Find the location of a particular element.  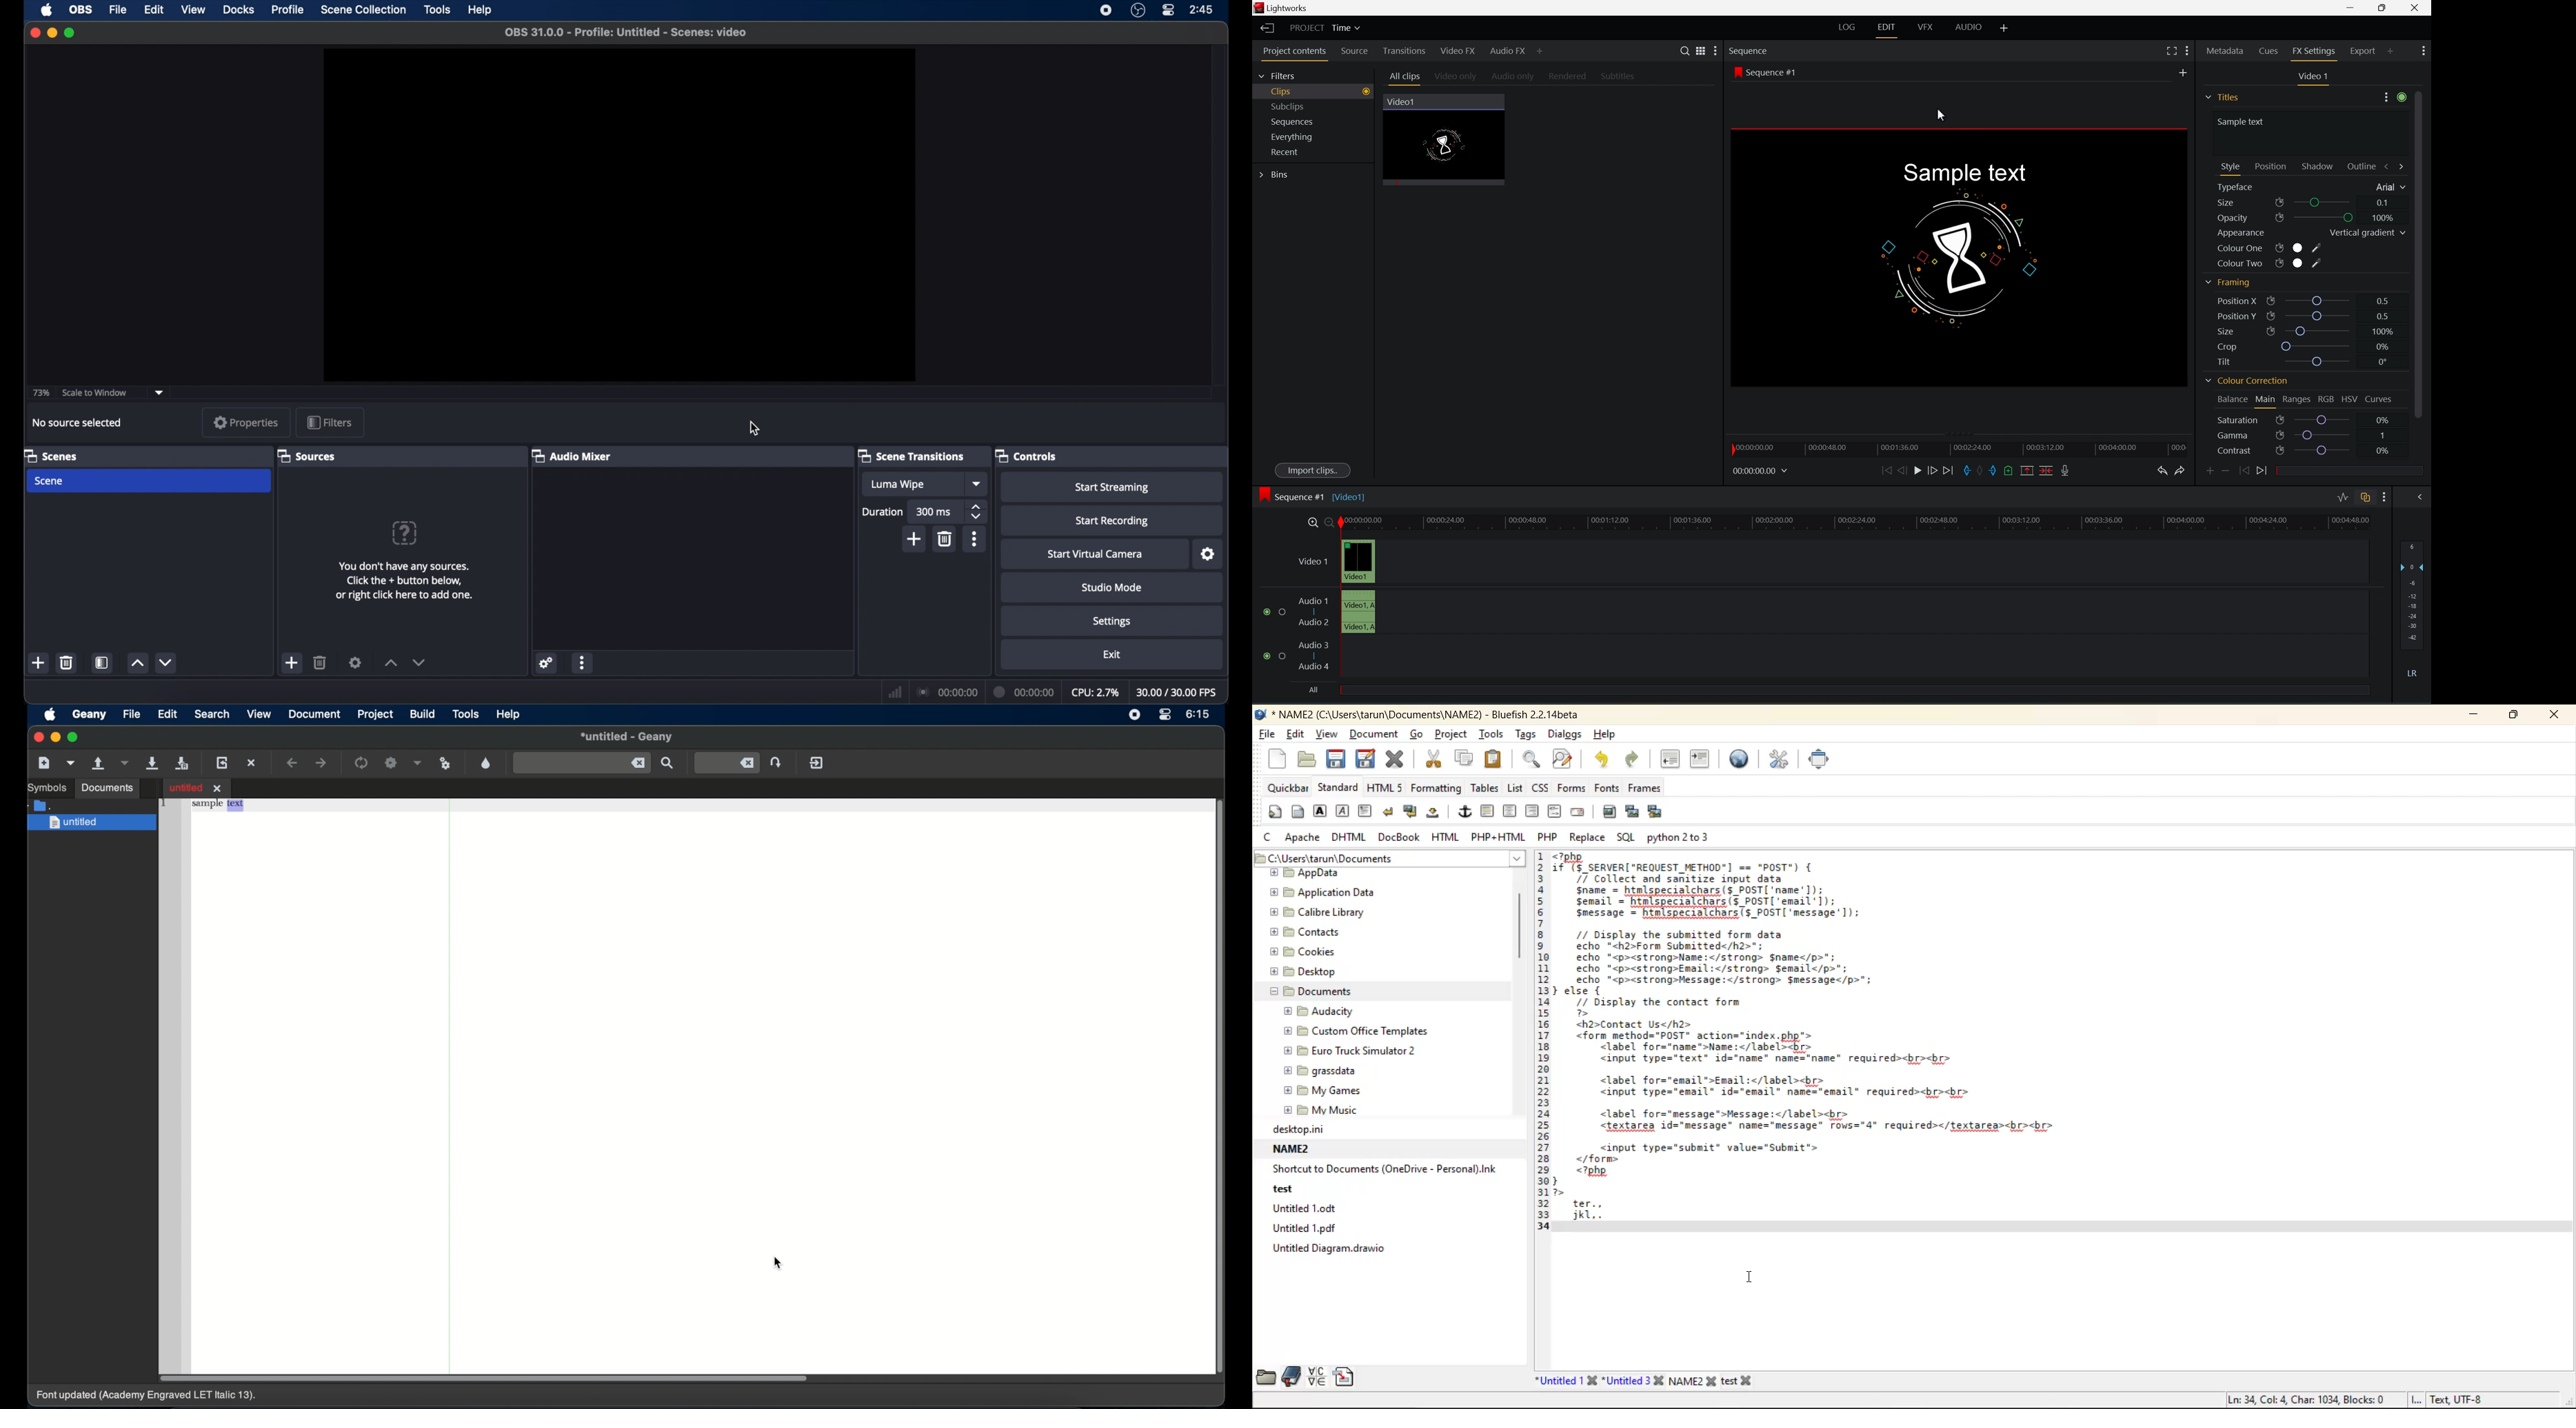

NAME2 is located at coordinates (1695, 1380).